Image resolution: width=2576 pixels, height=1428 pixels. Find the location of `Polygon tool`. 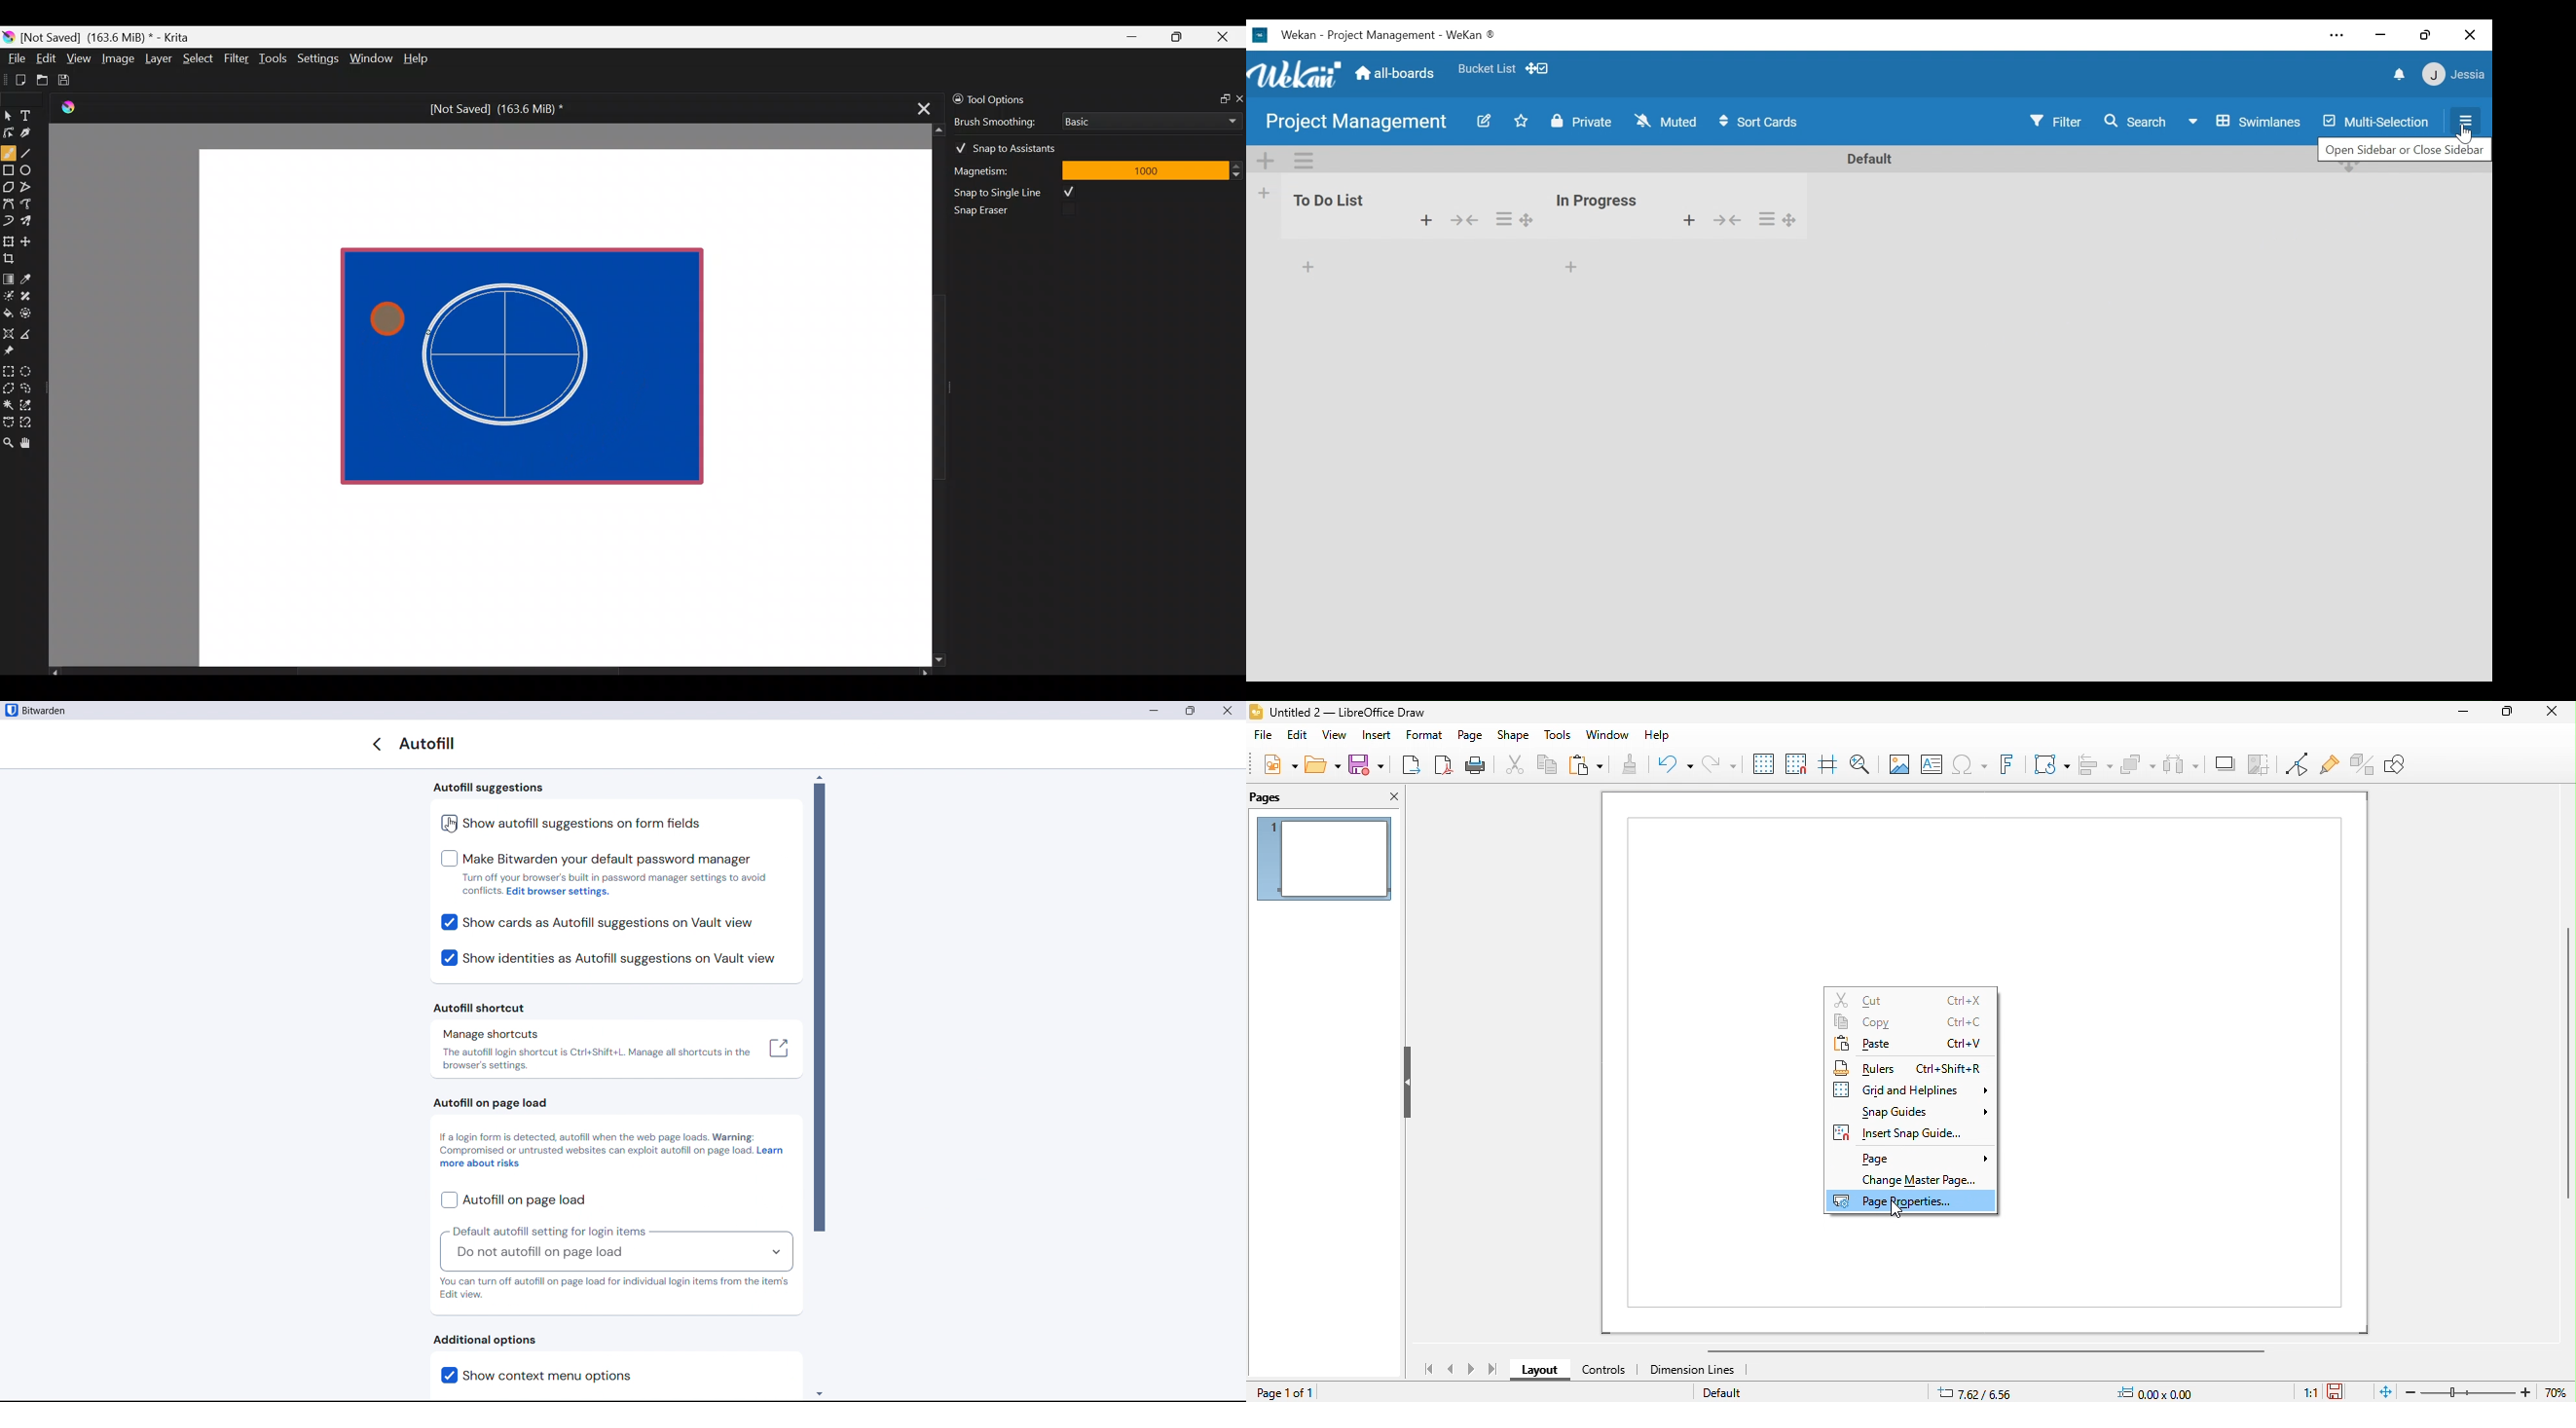

Polygon tool is located at coordinates (8, 188).